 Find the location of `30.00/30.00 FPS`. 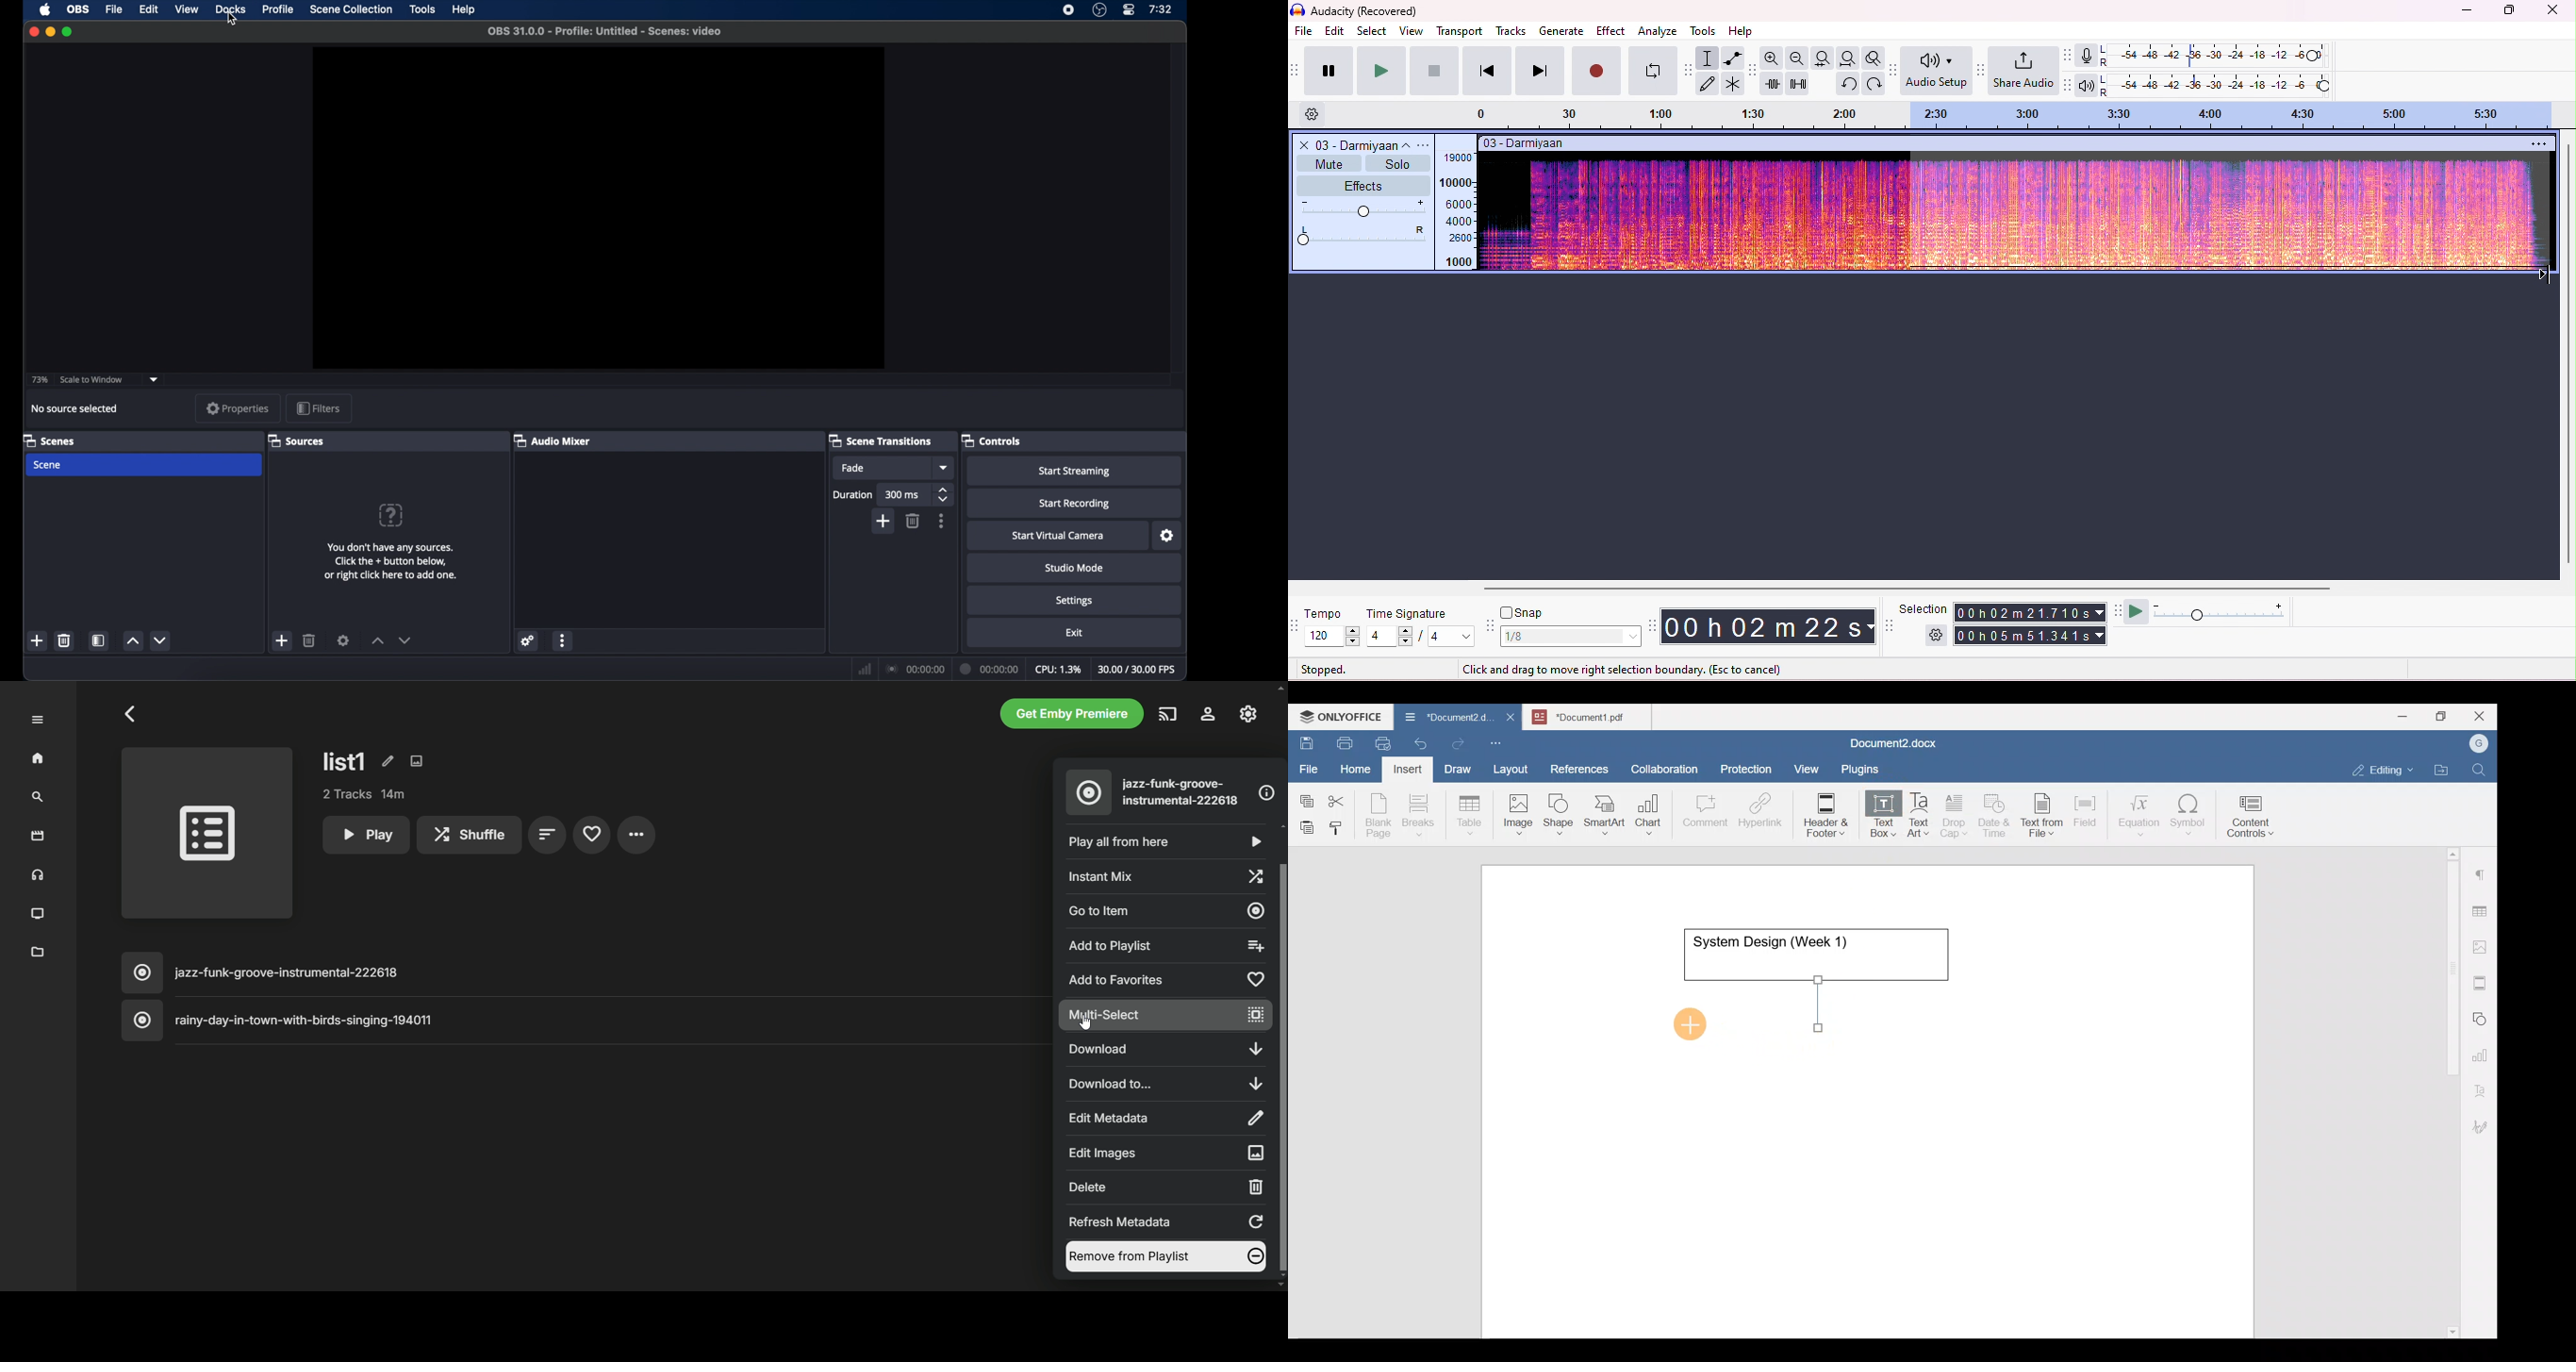

30.00/30.00 FPS is located at coordinates (1138, 669).